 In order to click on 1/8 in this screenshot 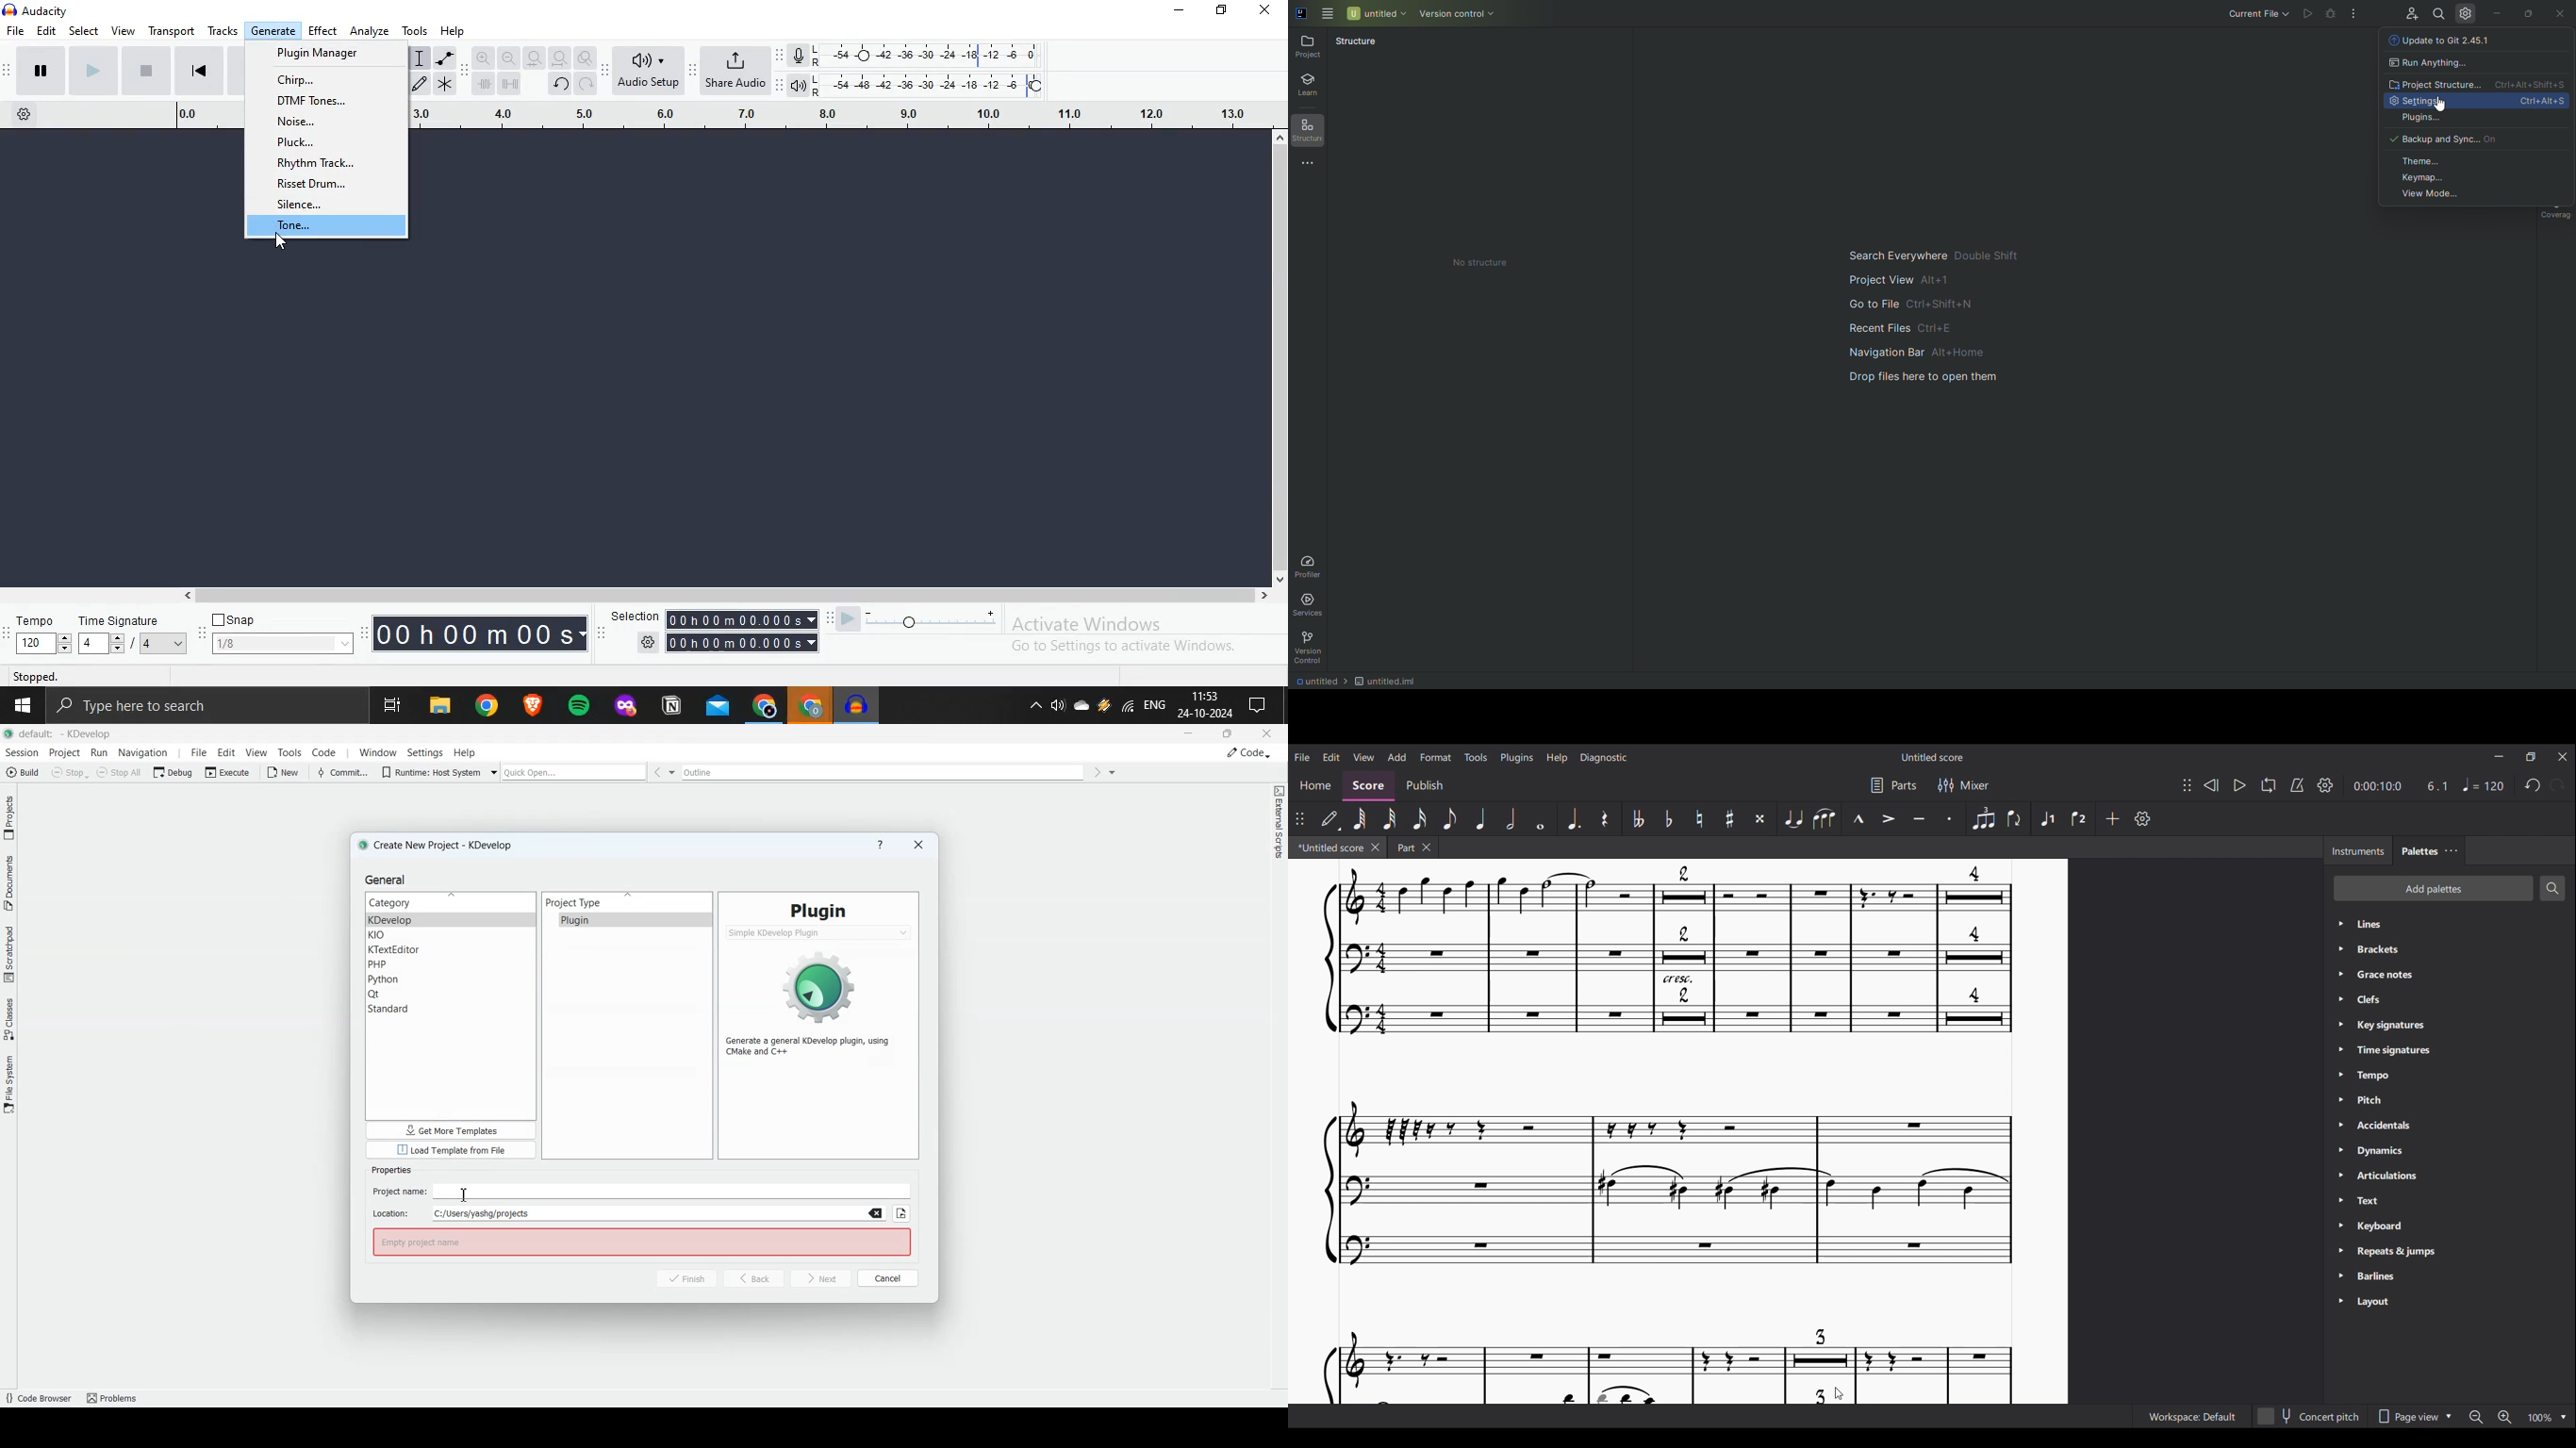, I will do `click(281, 644)`.